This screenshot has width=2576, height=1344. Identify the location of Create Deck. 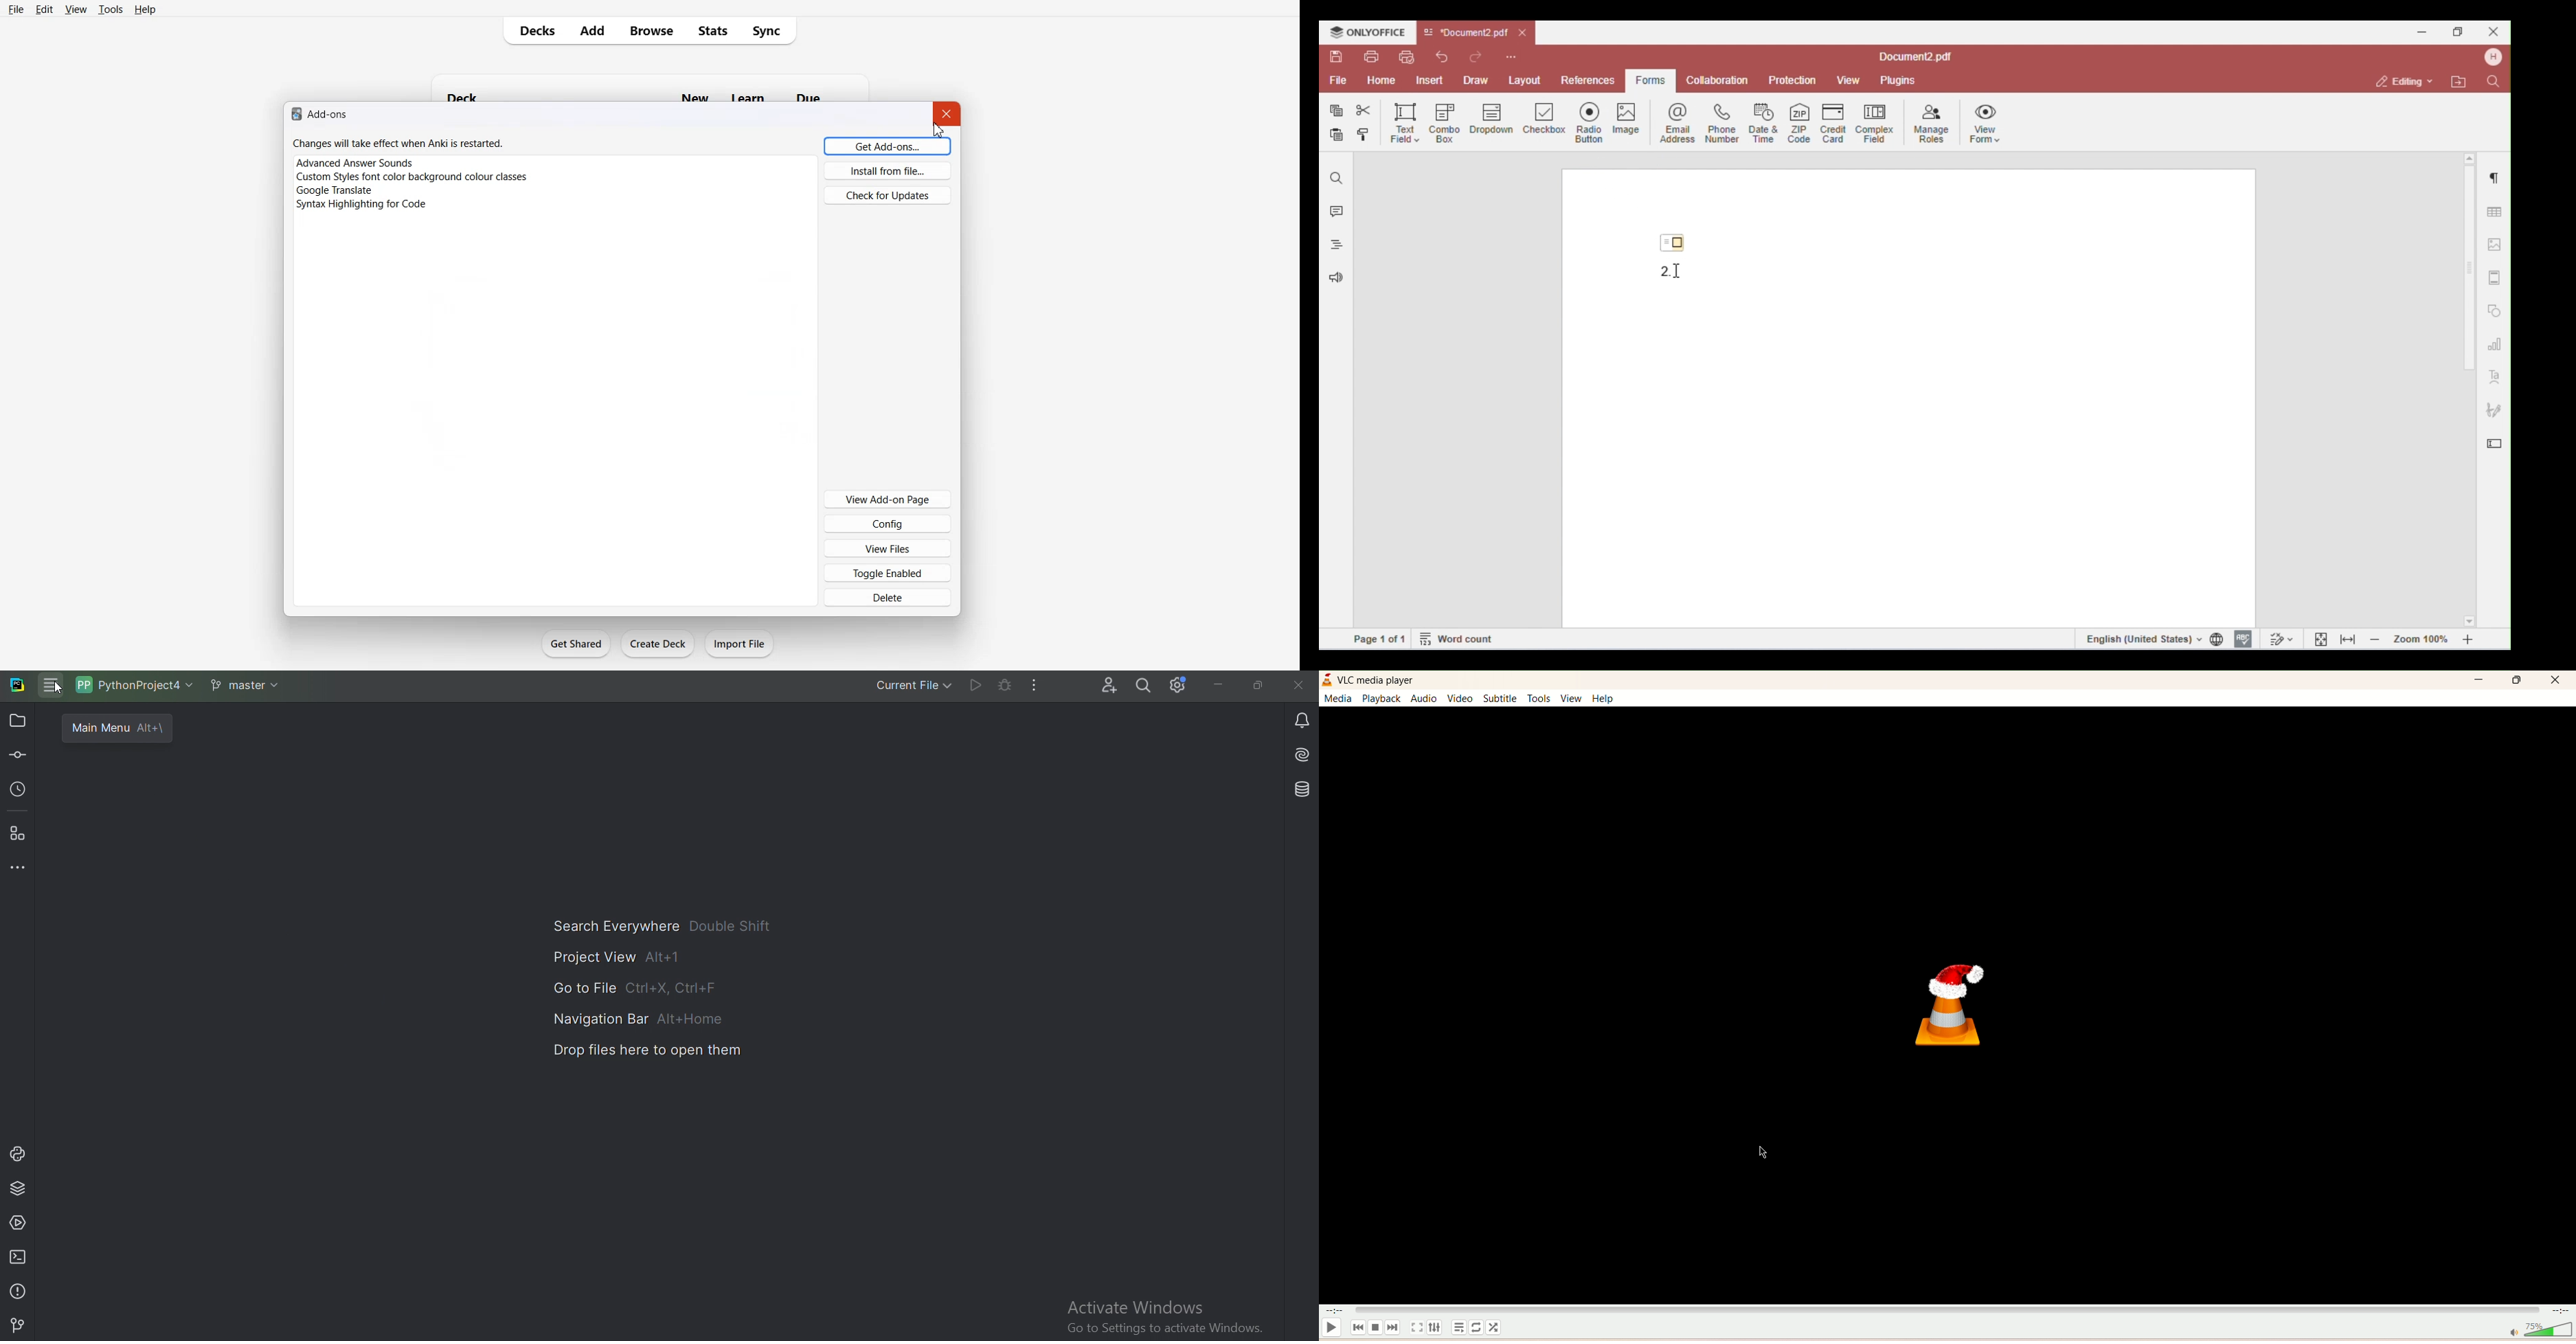
(658, 643).